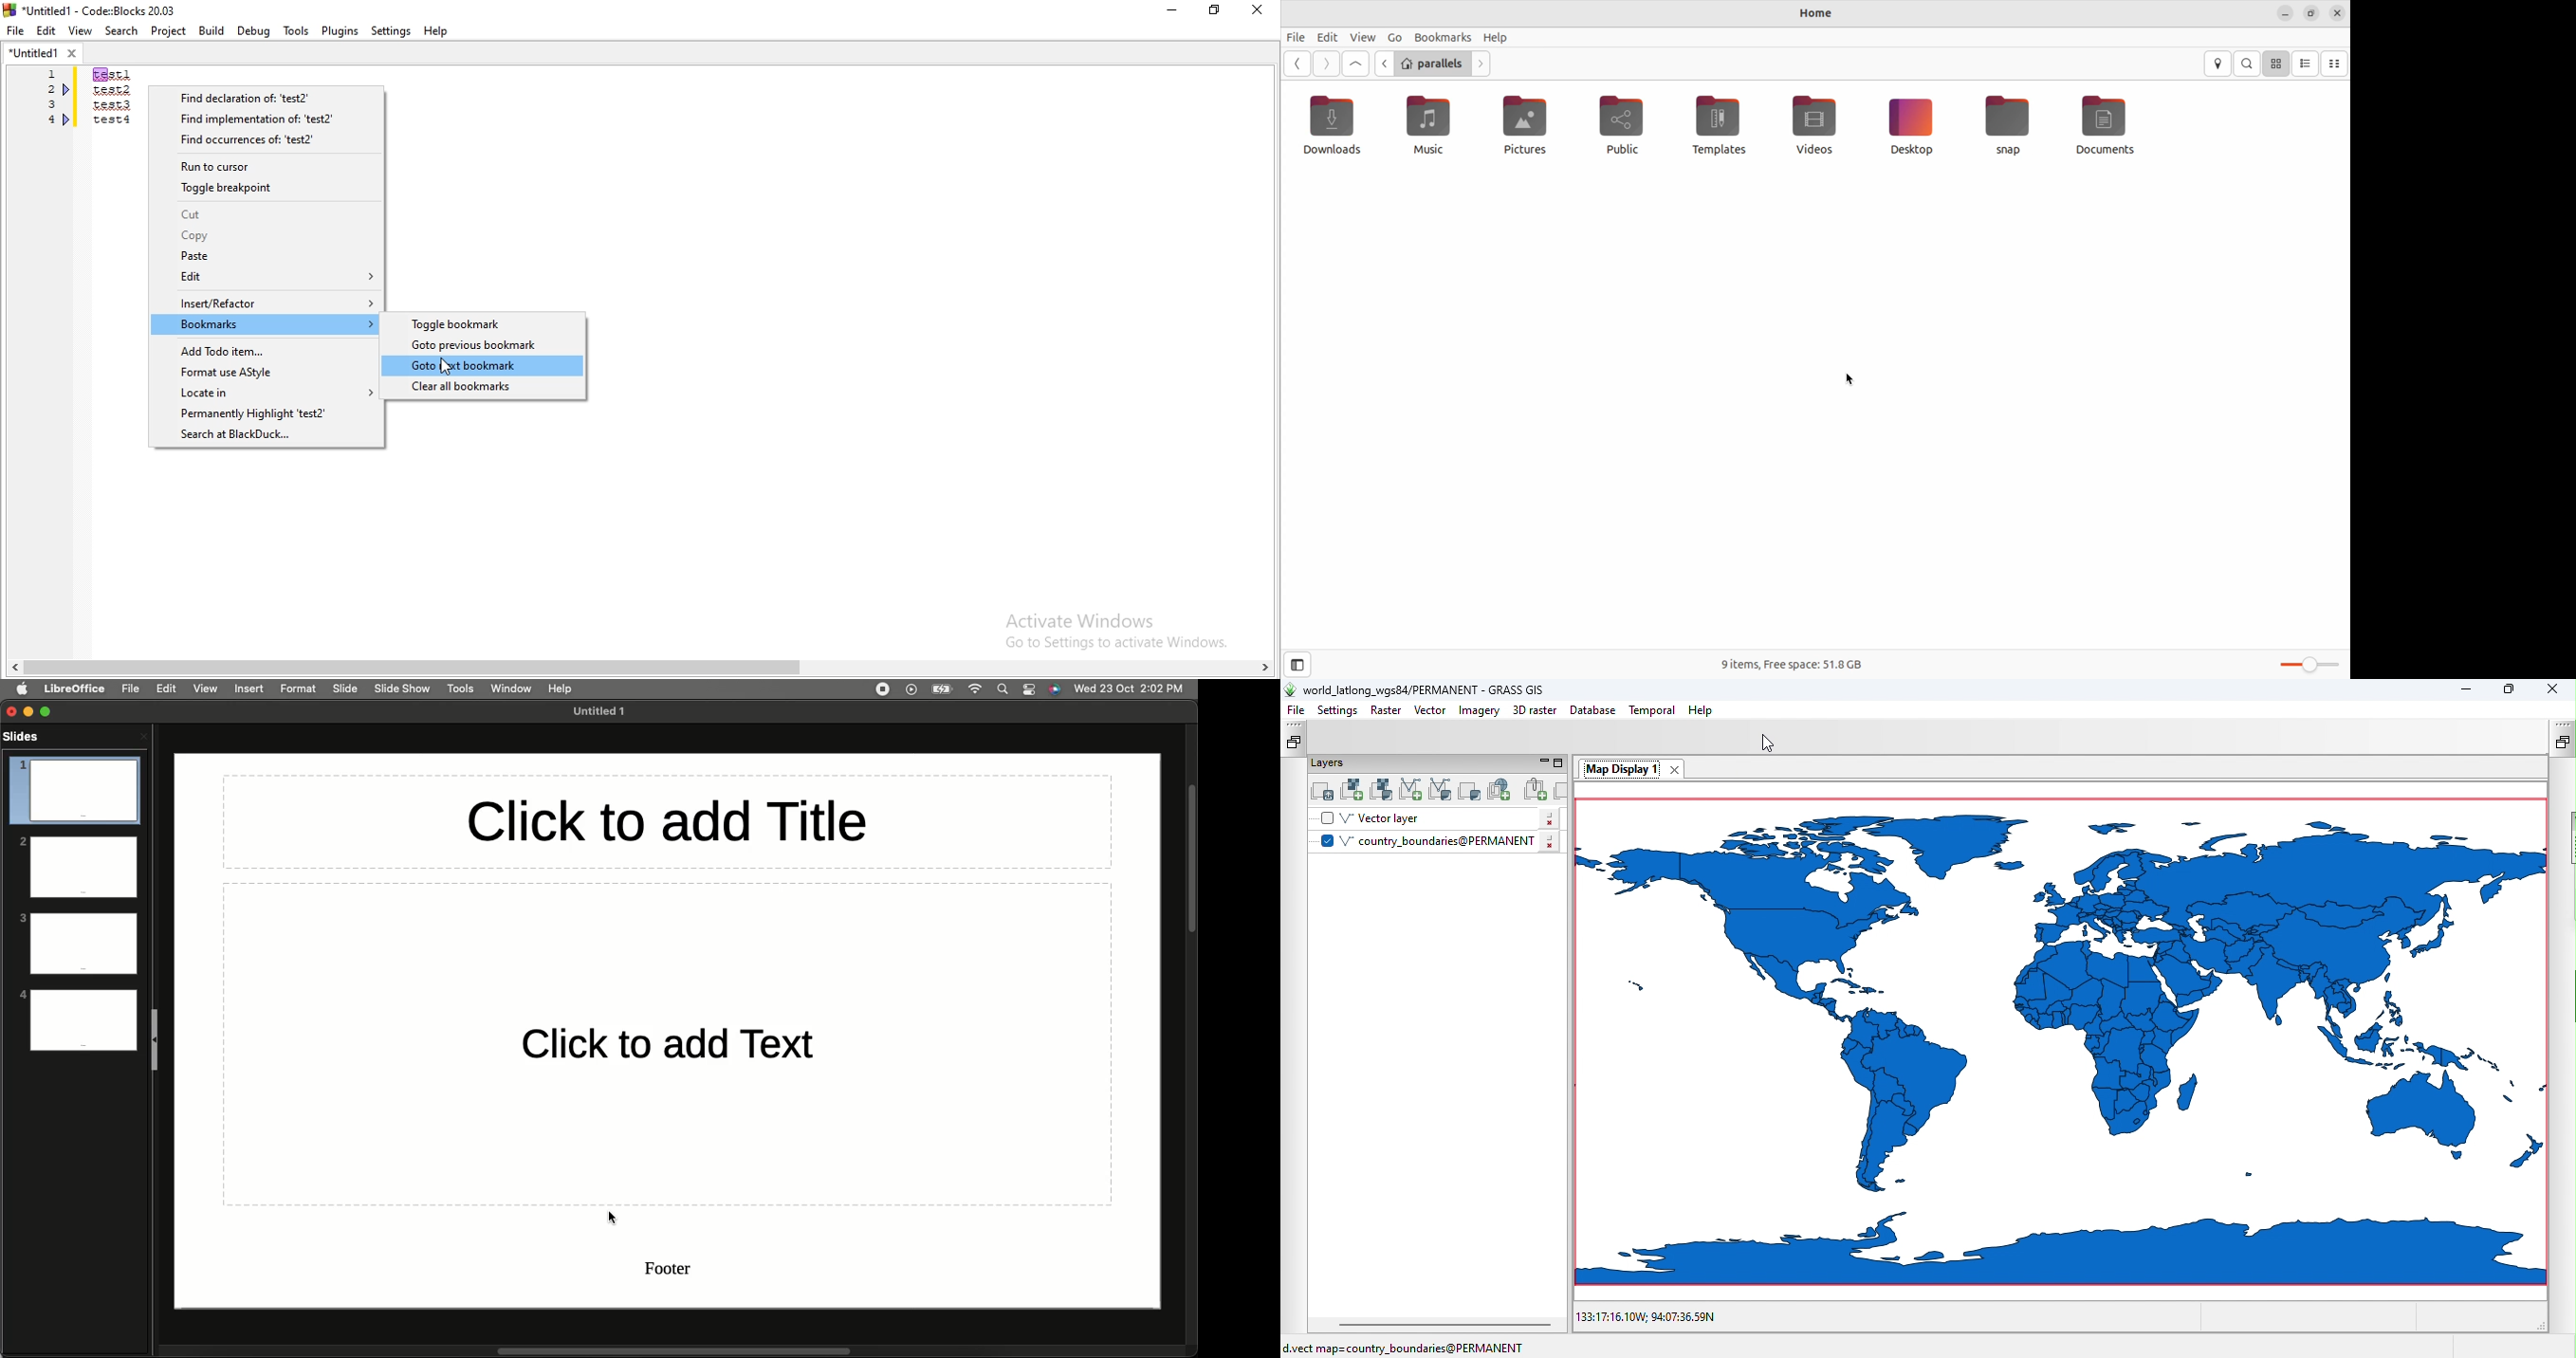 The image size is (2576, 1372). Describe the element at coordinates (265, 278) in the screenshot. I see `Edit` at that location.